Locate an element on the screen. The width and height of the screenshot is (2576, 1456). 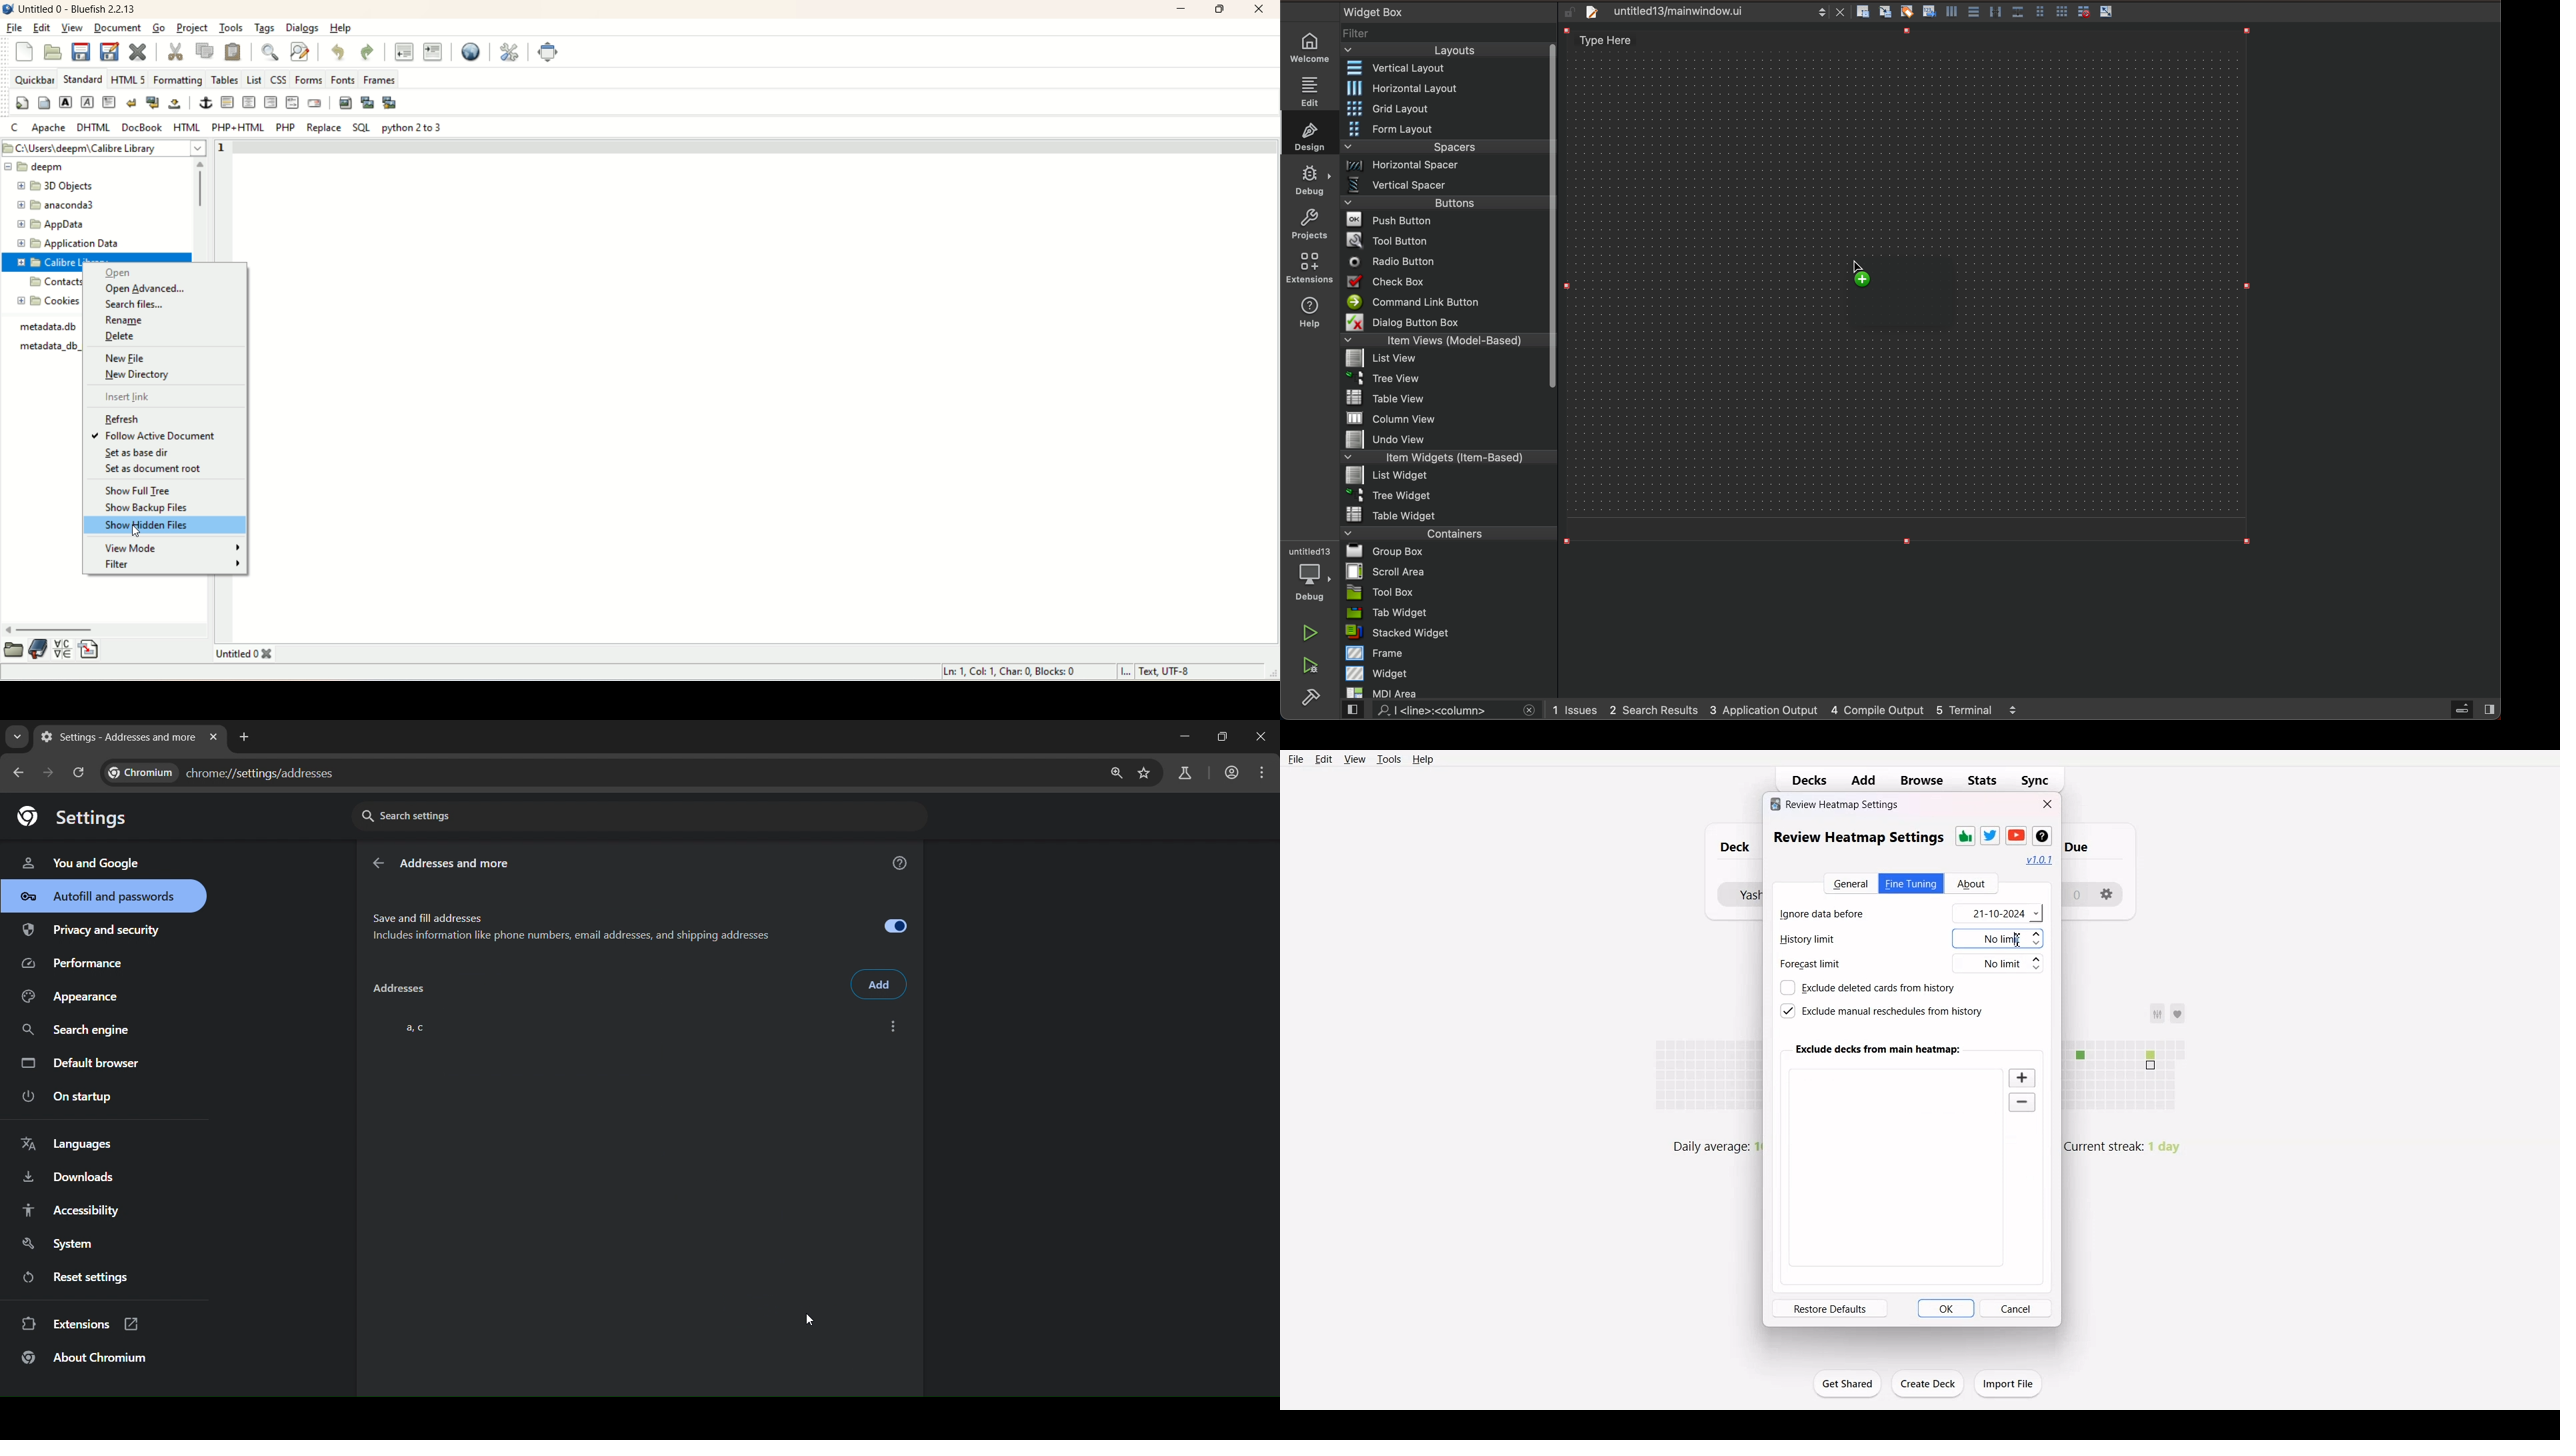
Exclude deck from main heatmap is located at coordinates (1879, 1049).